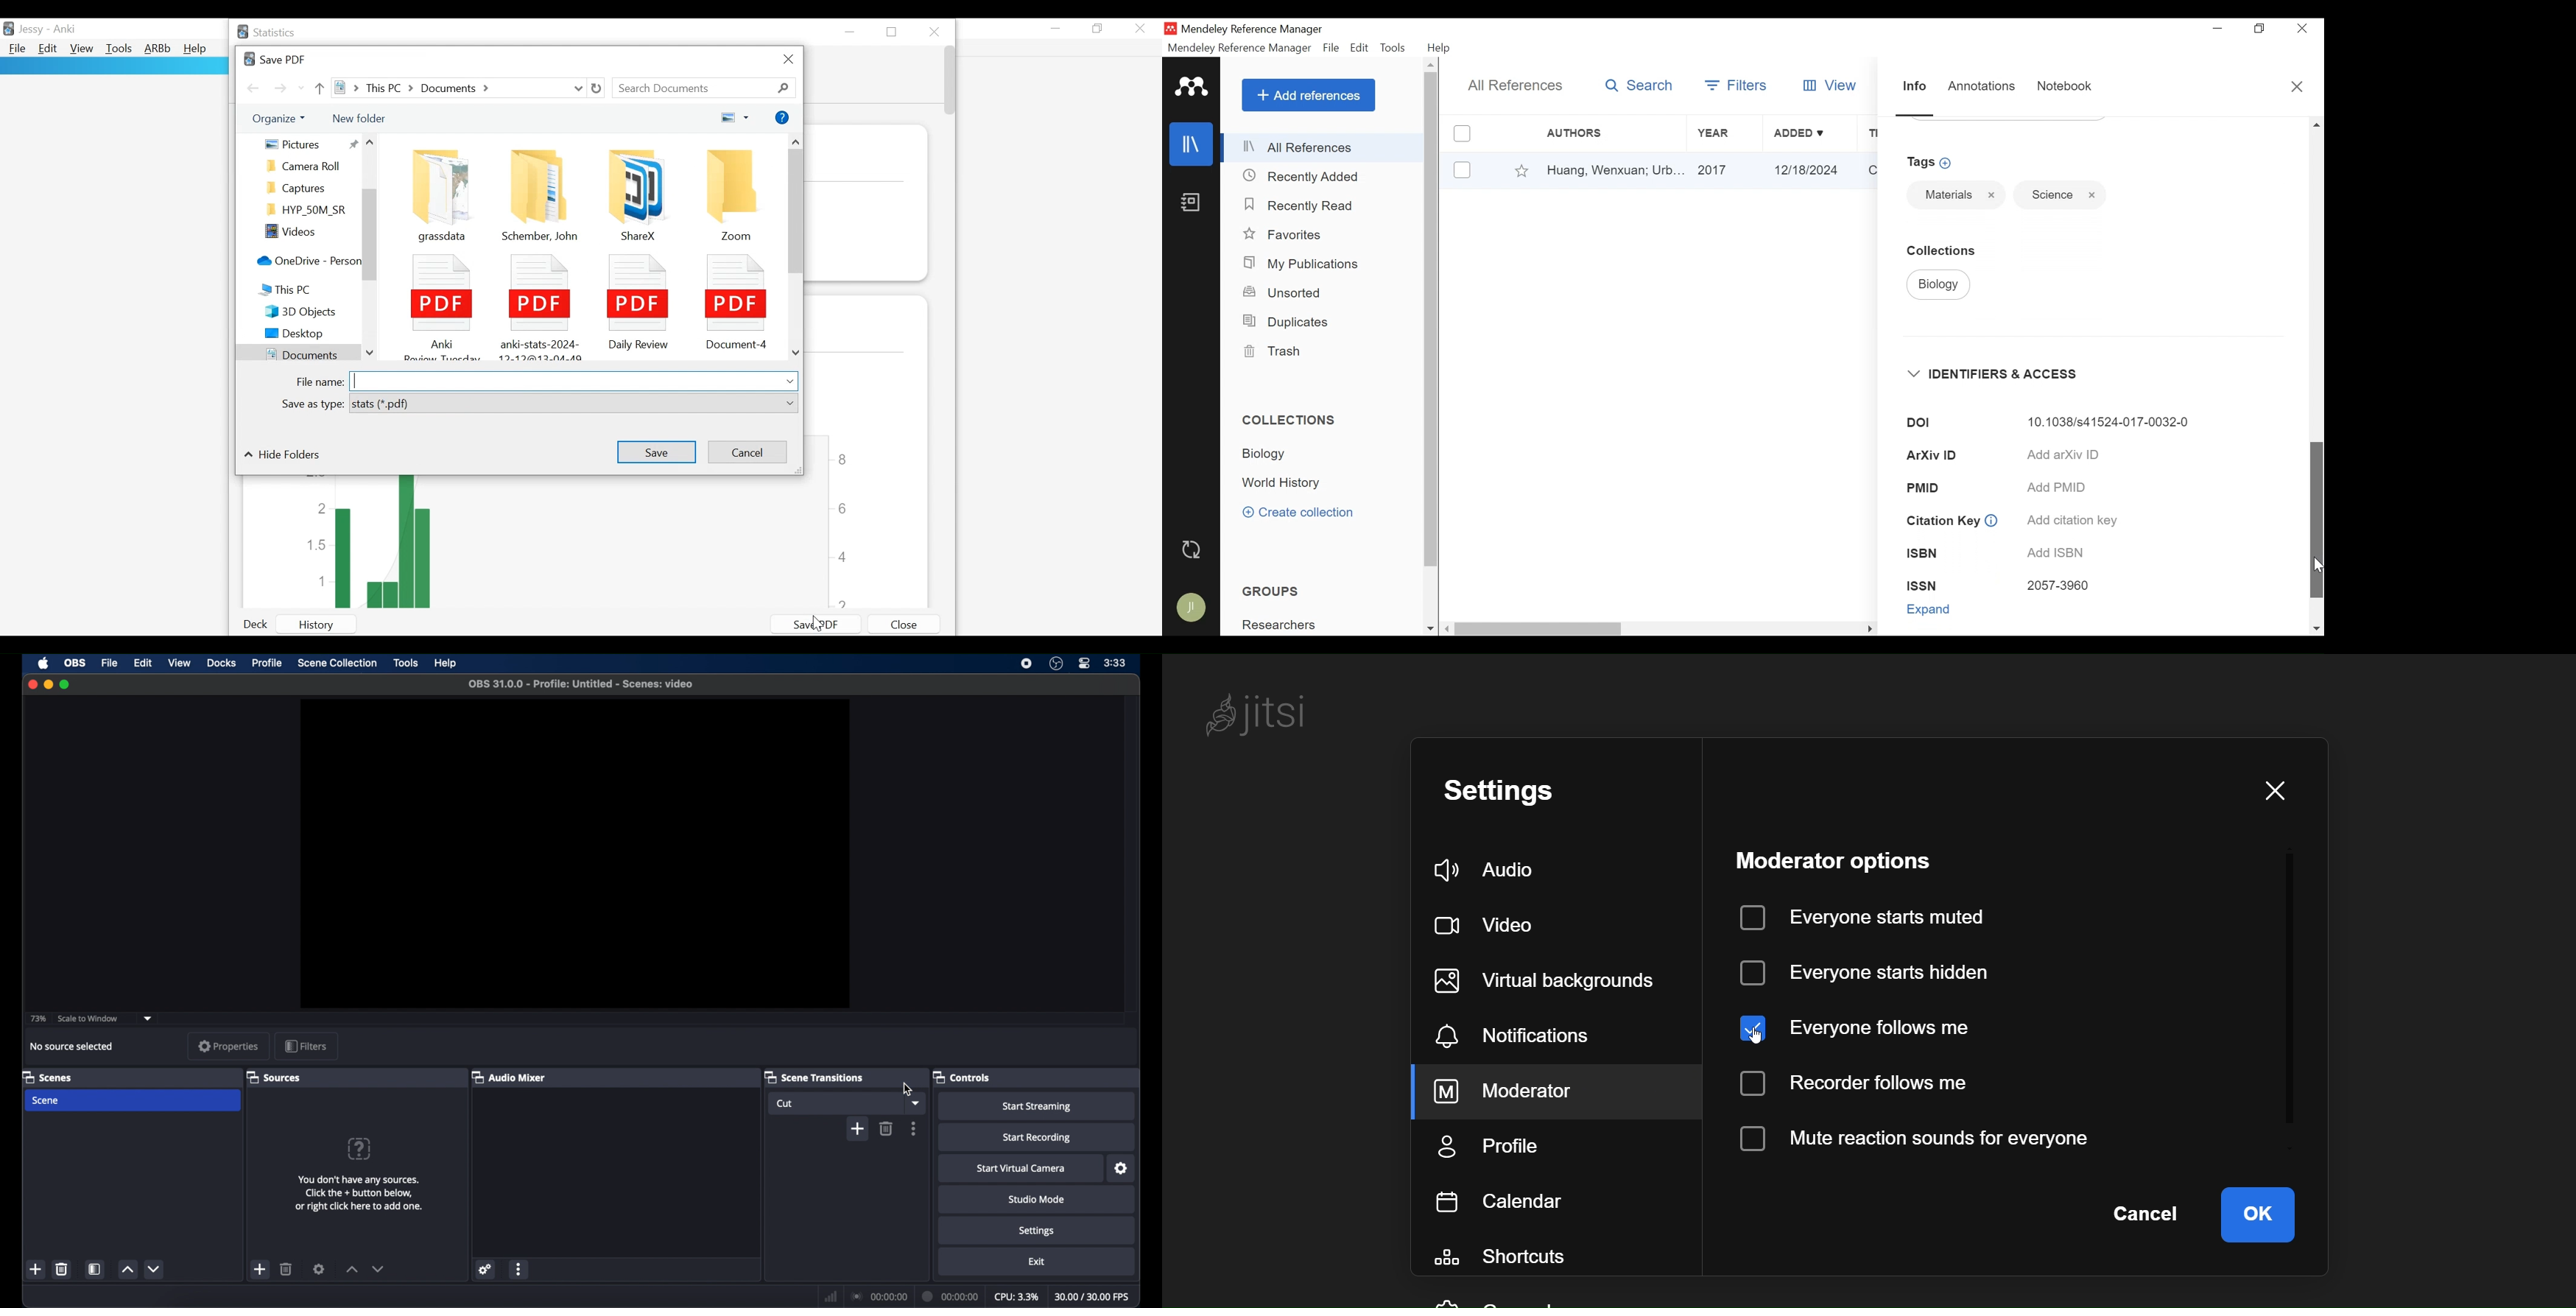 This screenshot has width=2576, height=1316. What do you see at coordinates (573, 404) in the screenshot?
I see `Select type` at bounding box center [573, 404].